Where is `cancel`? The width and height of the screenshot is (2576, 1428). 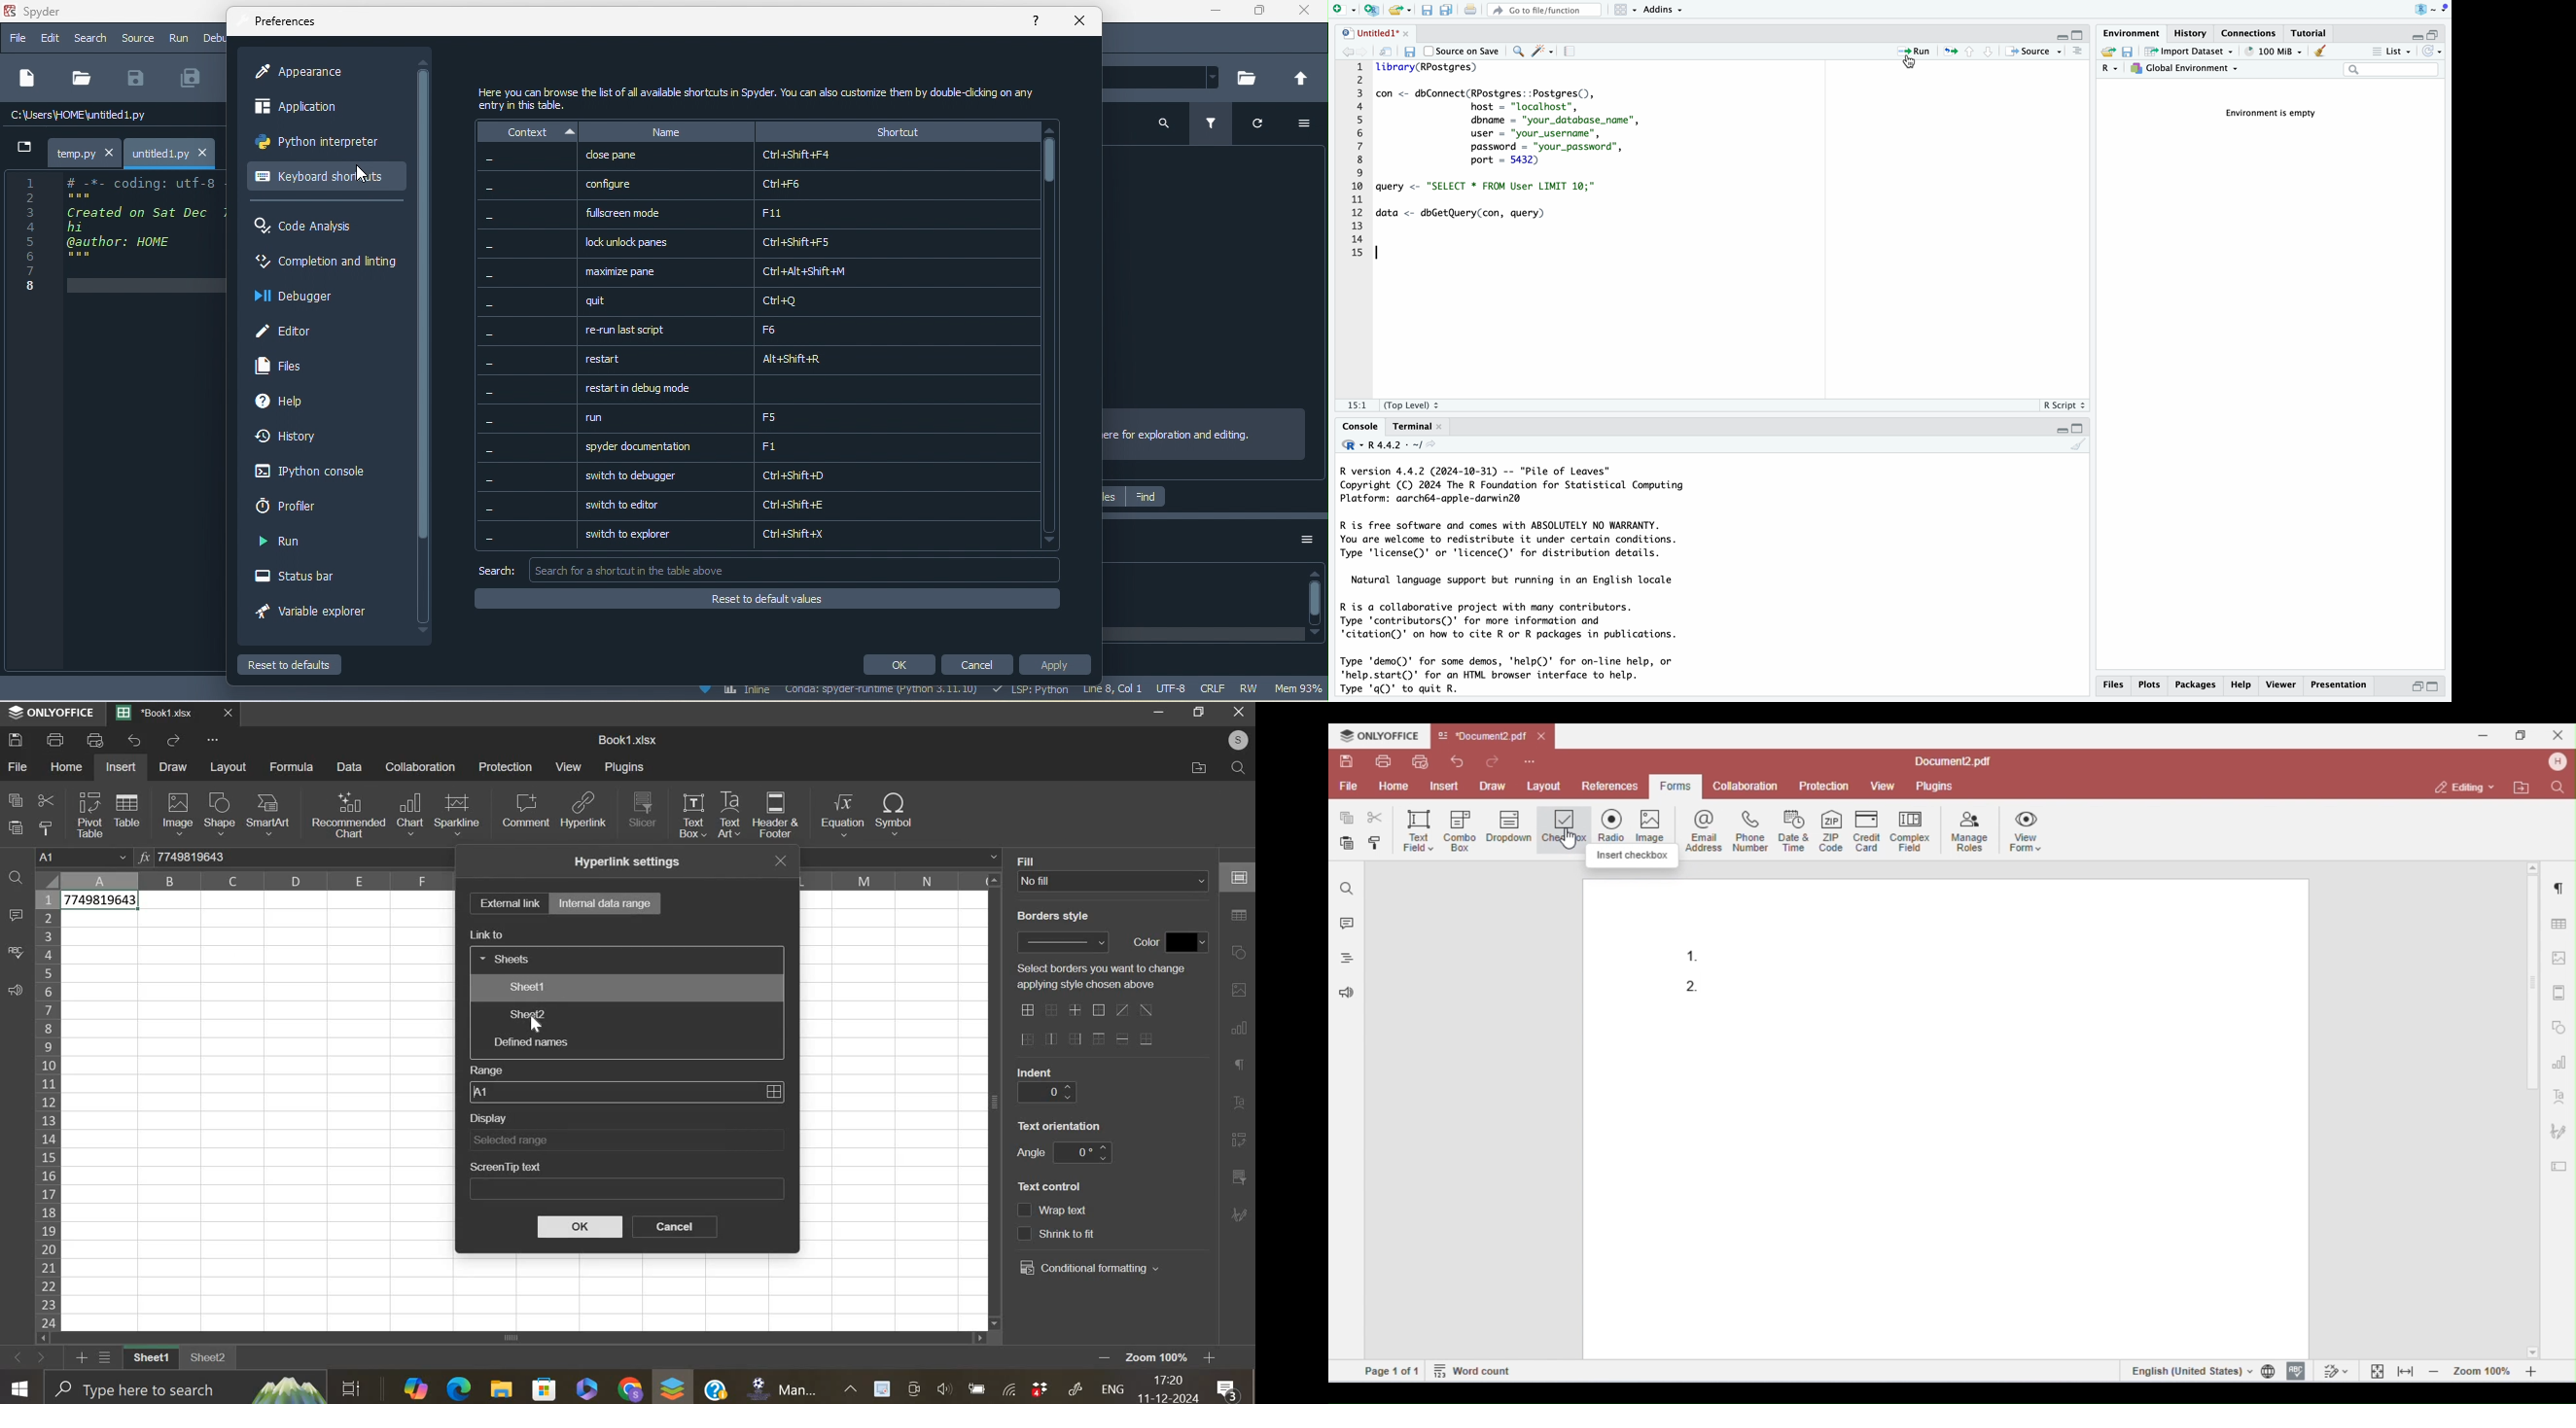 cancel is located at coordinates (976, 663).